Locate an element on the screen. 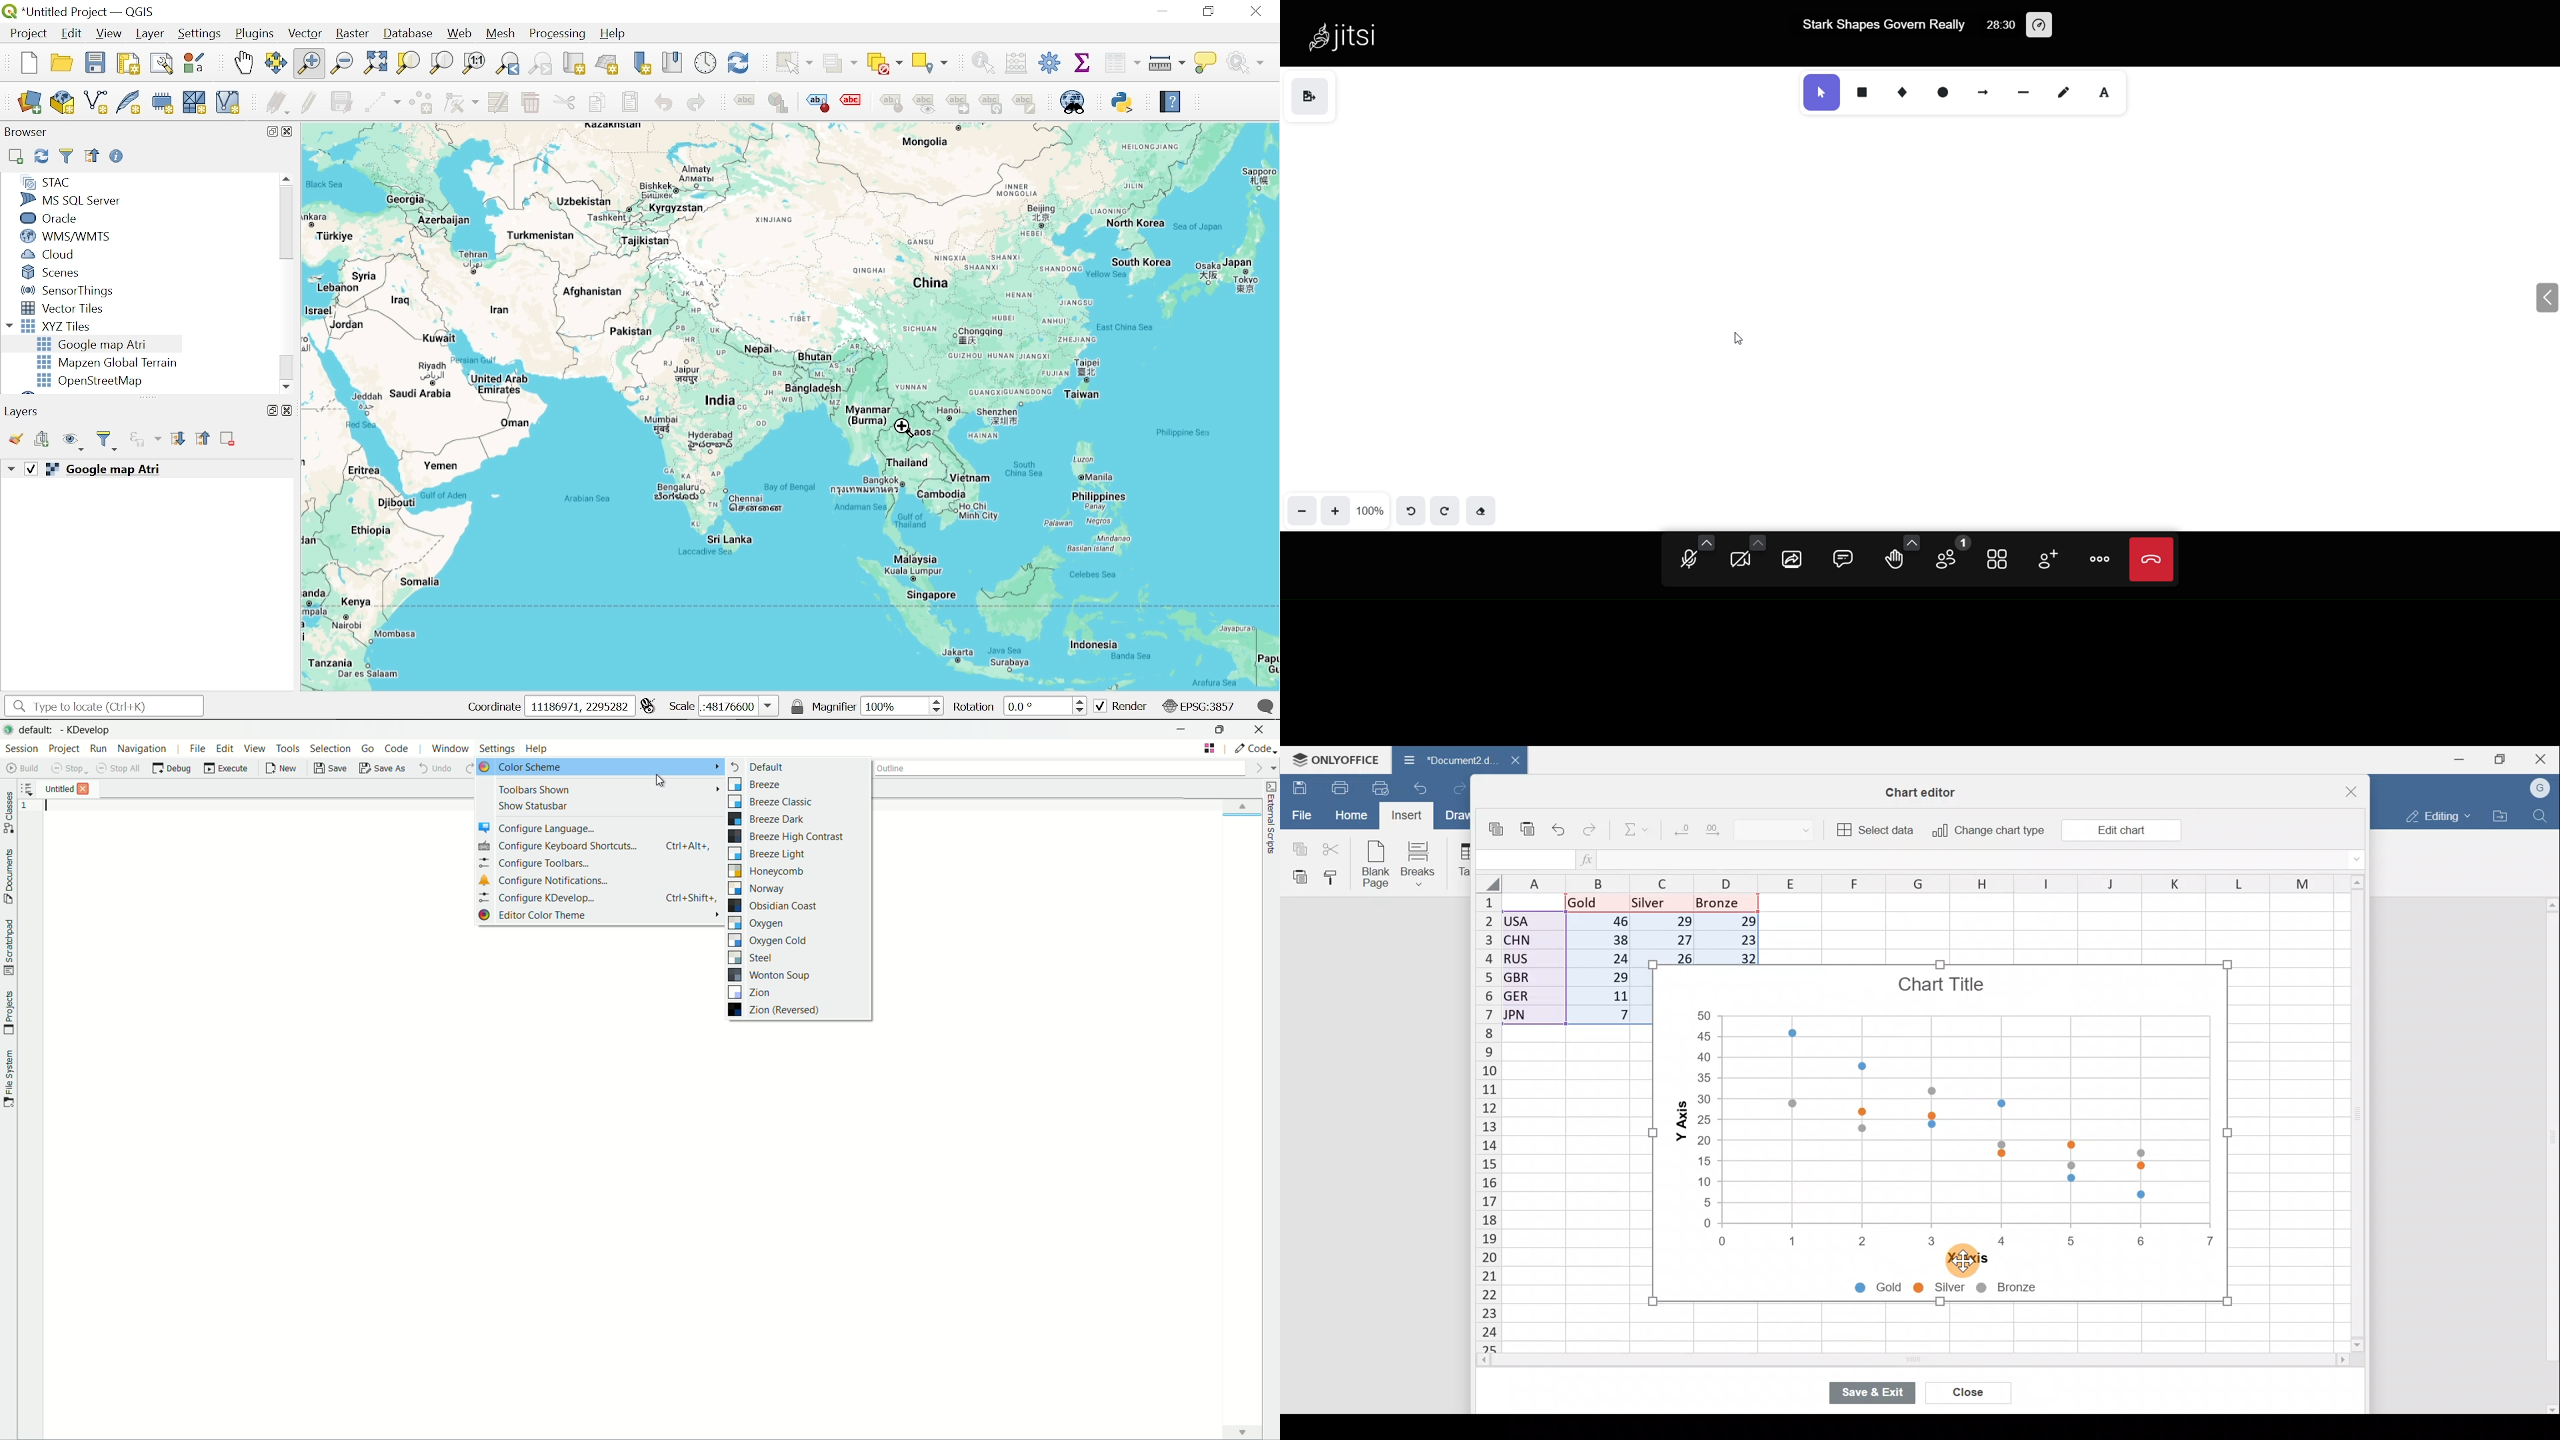 The width and height of the screenshot is (2576, 1456). Chart image is located at coordinates (1939, 1125).